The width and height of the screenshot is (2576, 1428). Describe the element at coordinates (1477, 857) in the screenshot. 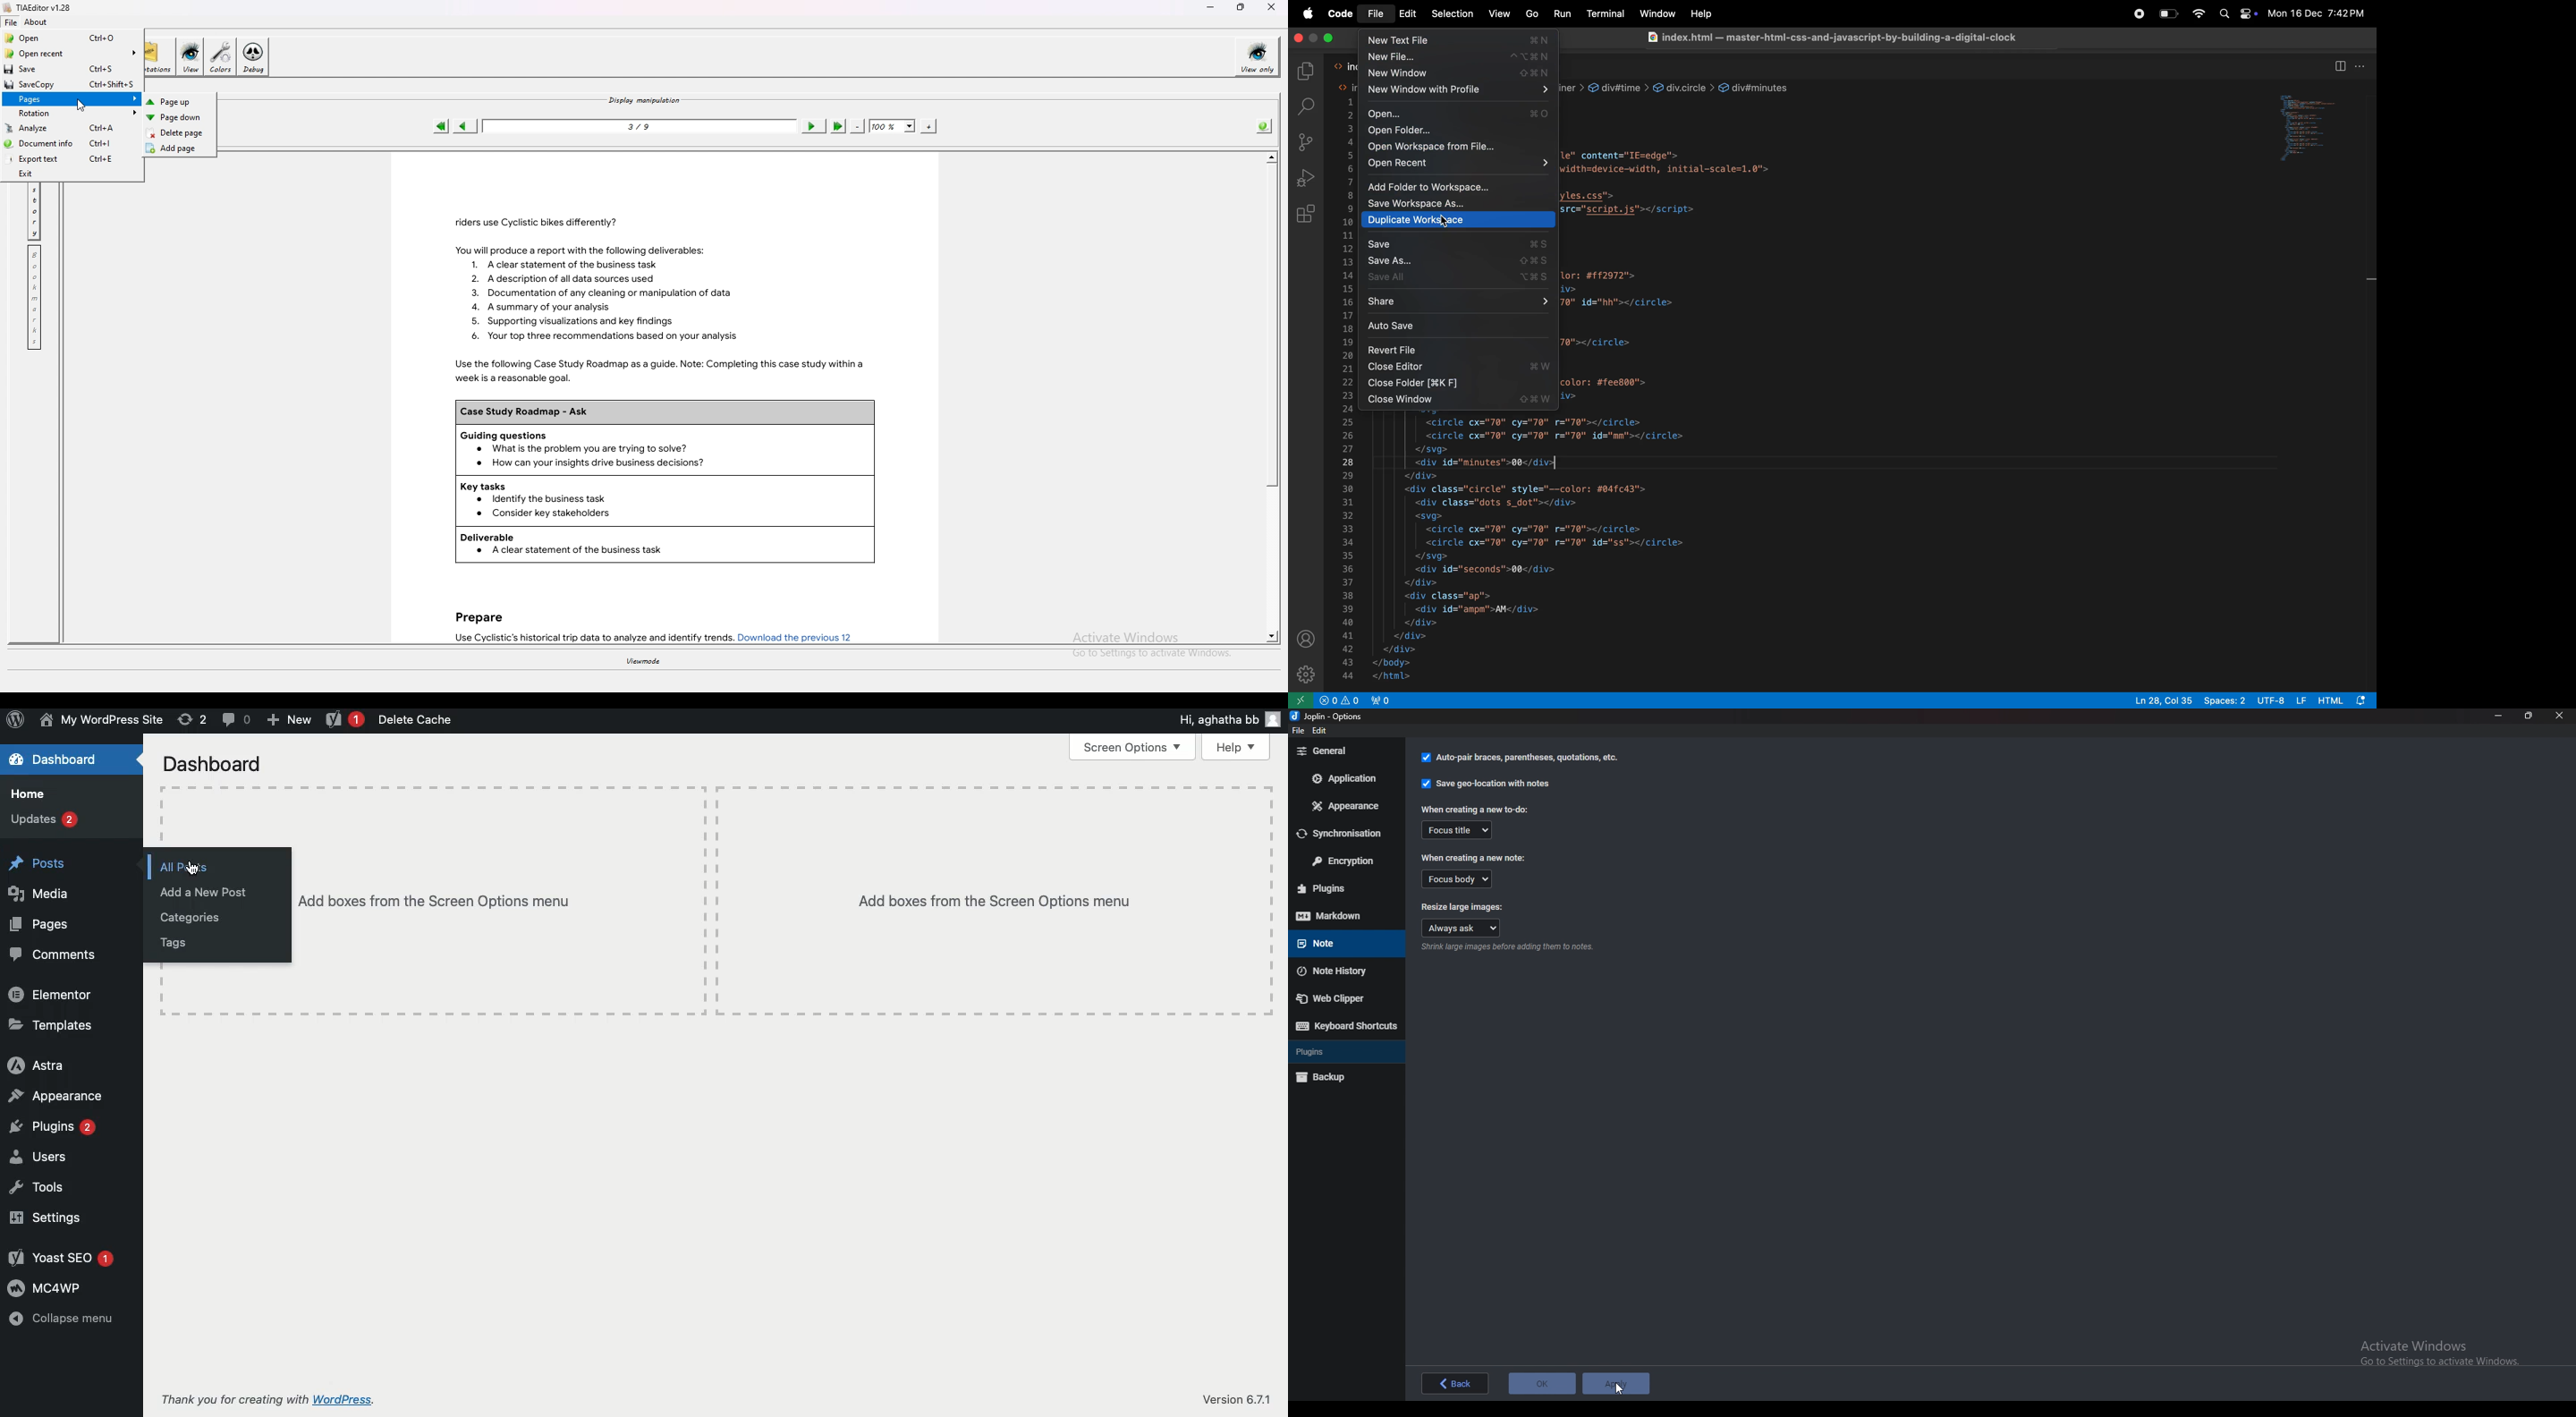

I see `When creating a new note` at that location.